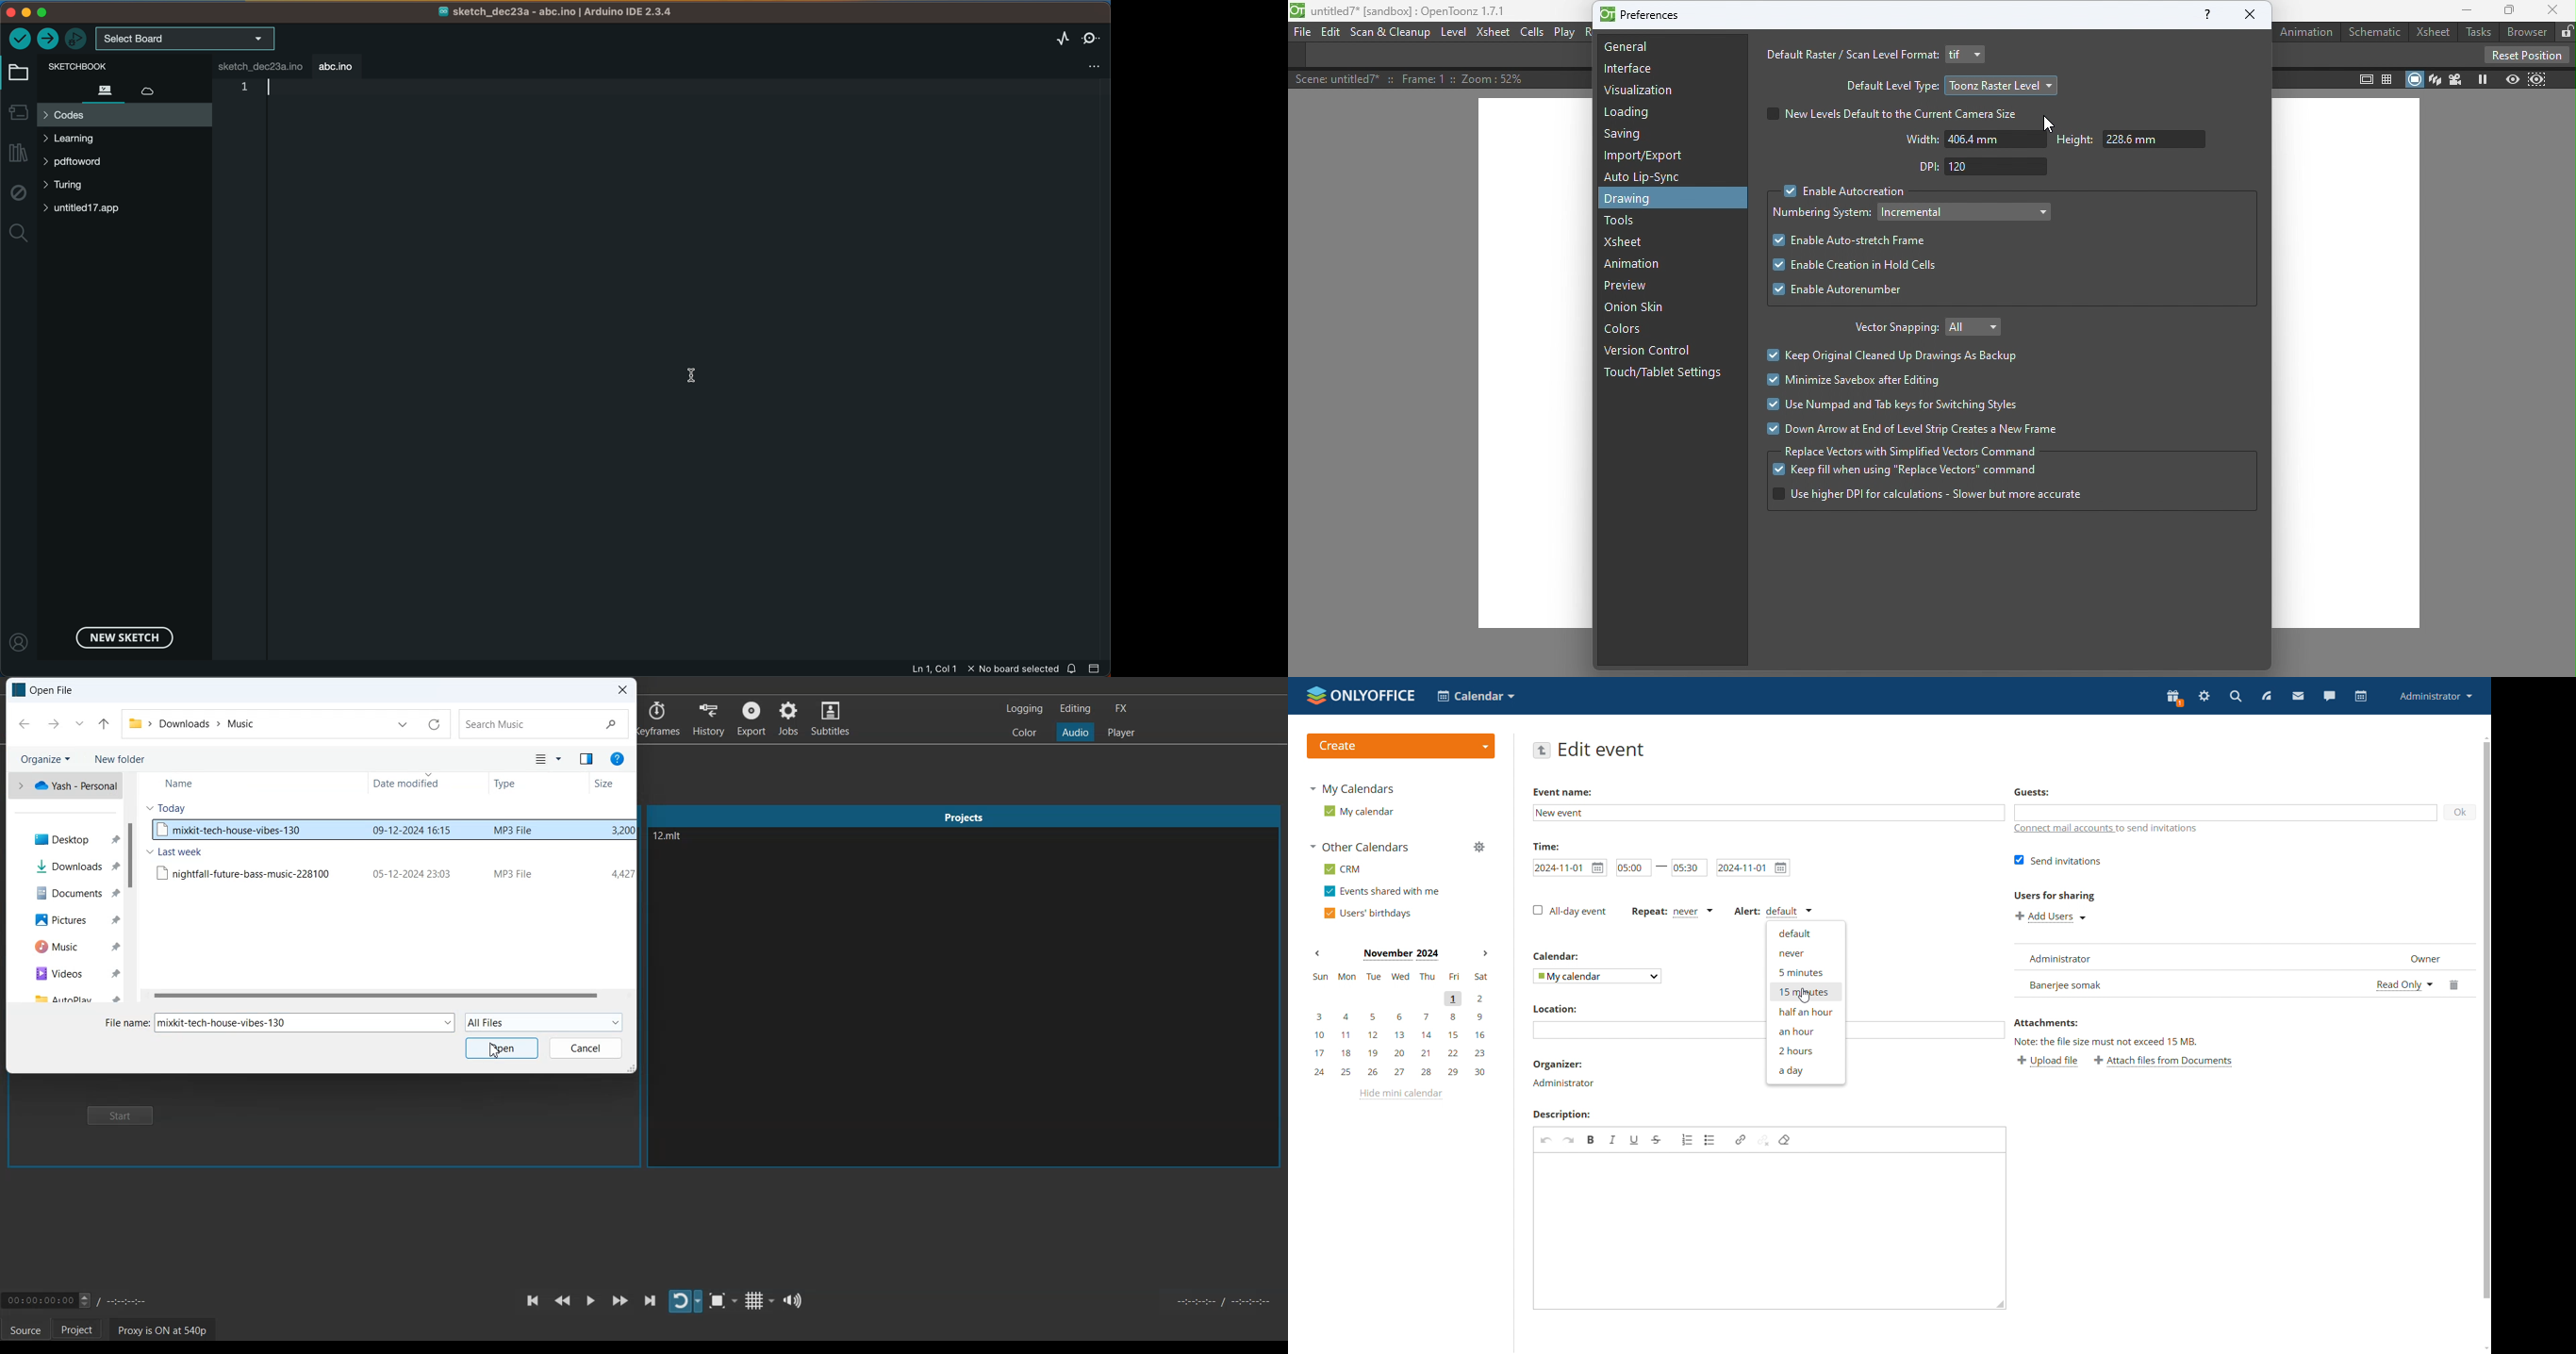  I want to click on Skip To previous point, so click(533, 1301).